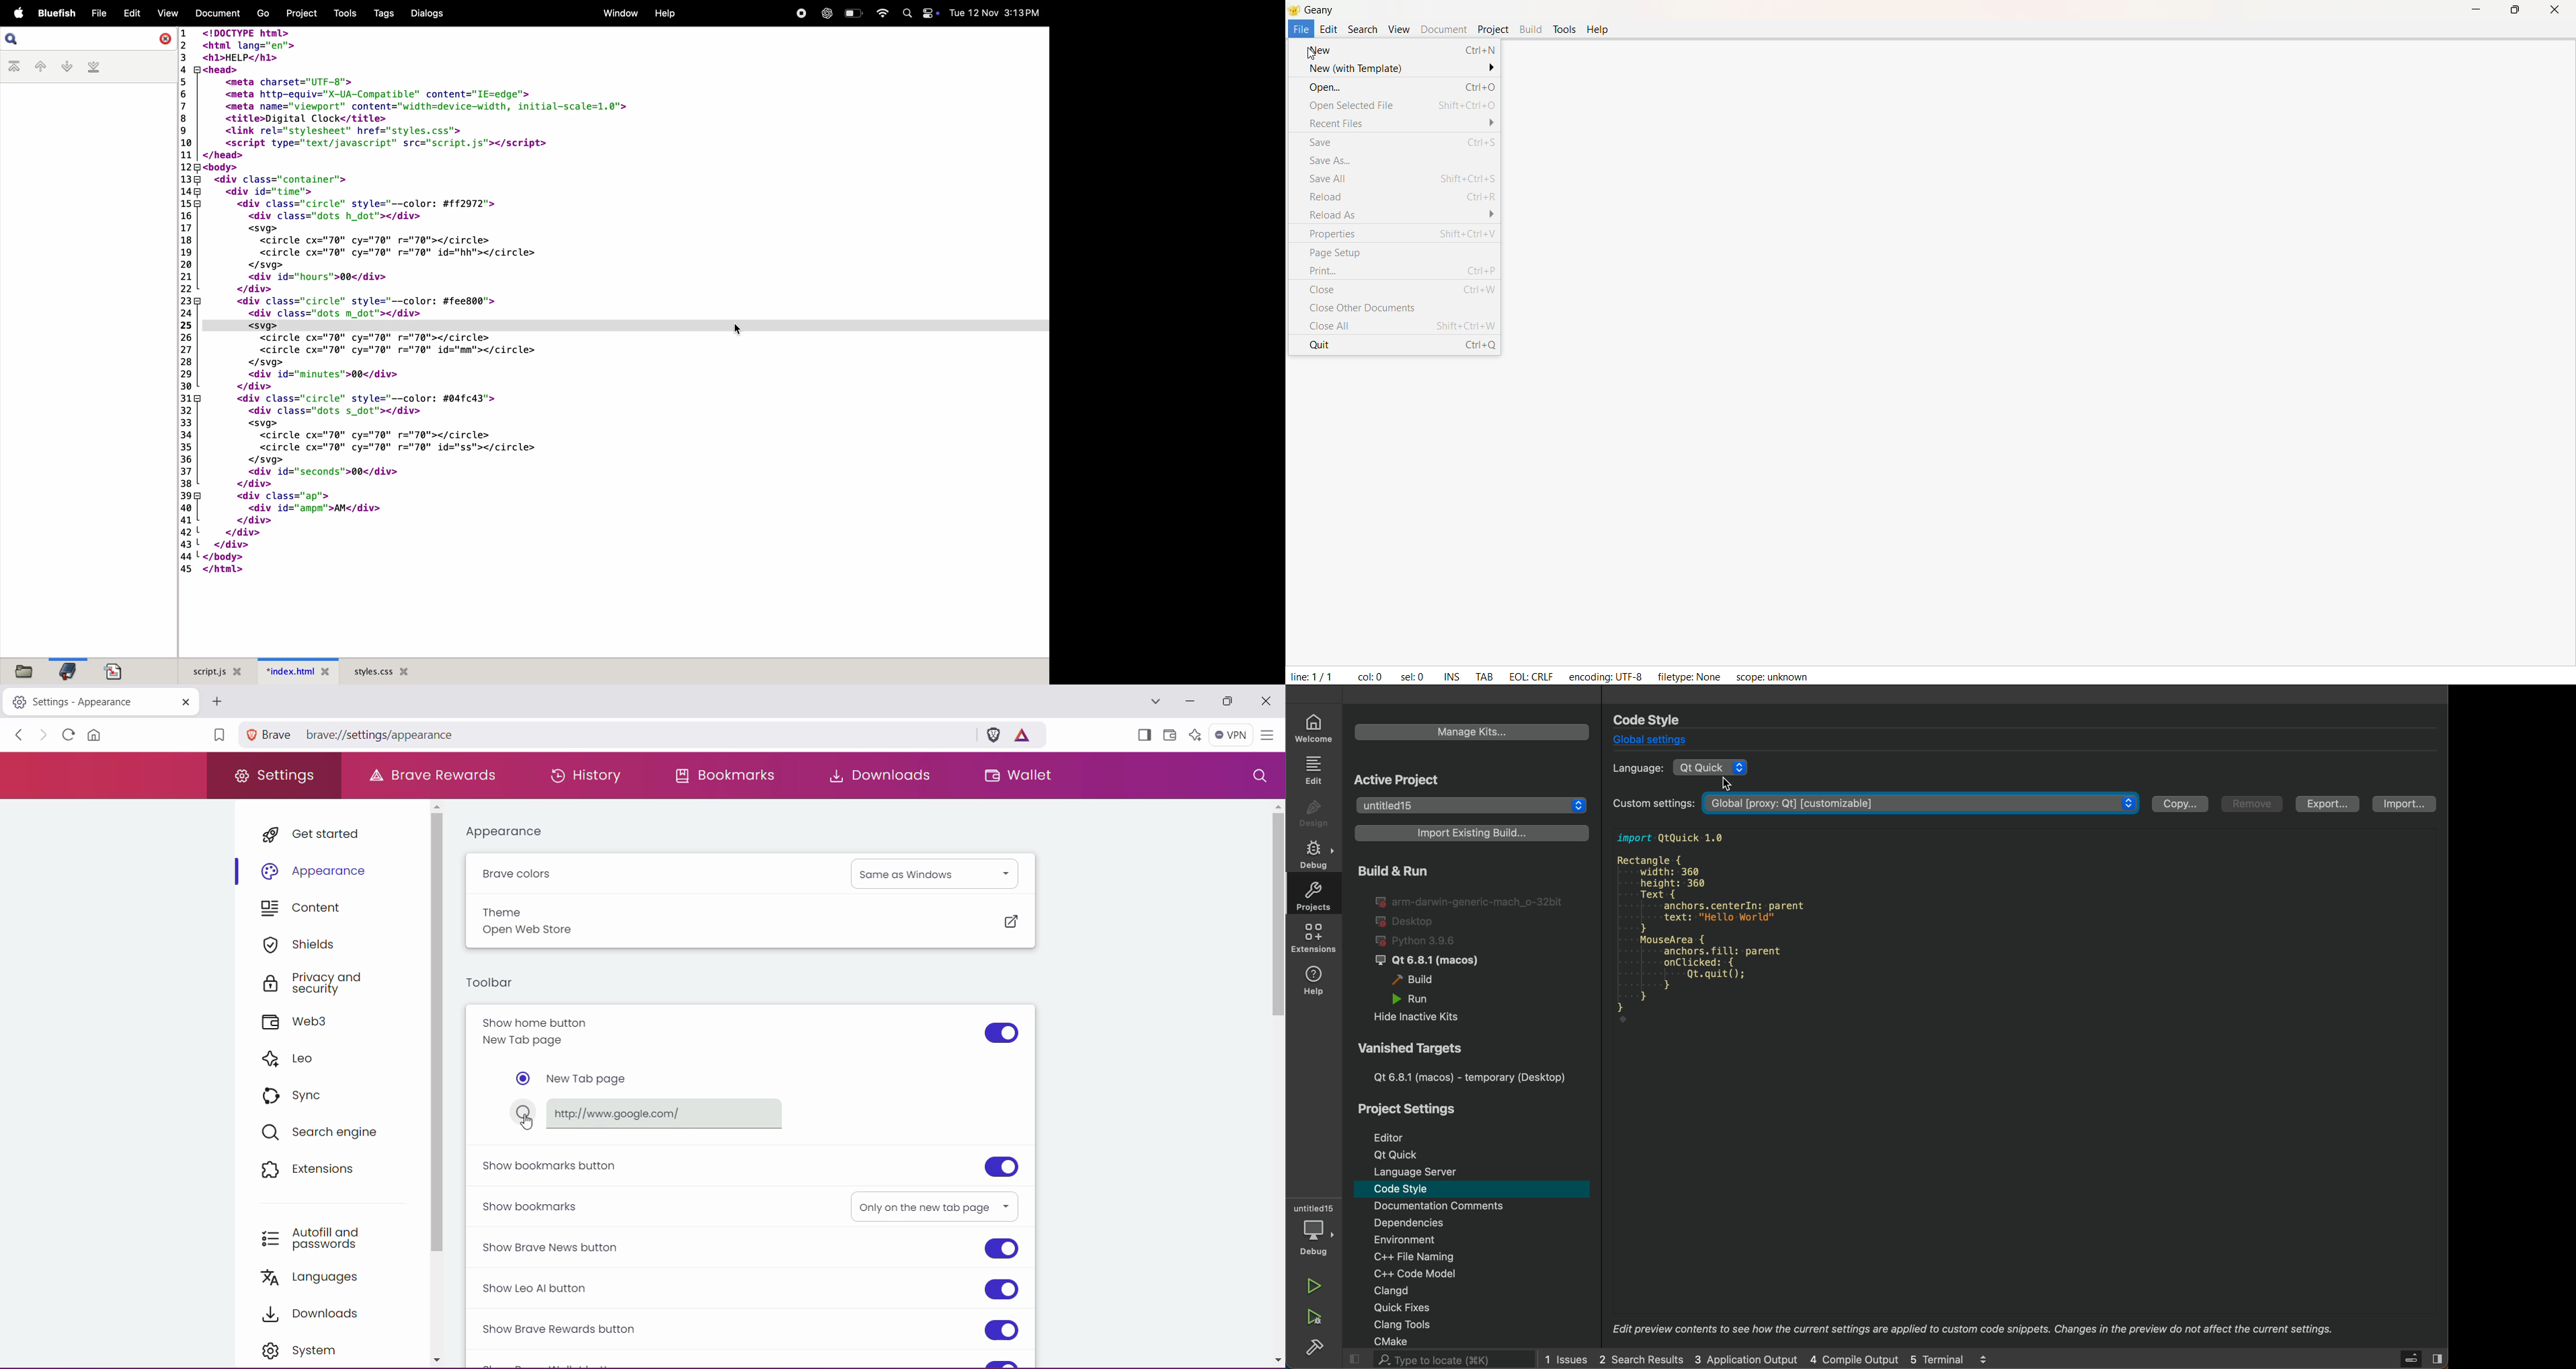 The image size is (2576, 1372). I want to click on c-- code modal, so click(1427, 1272).